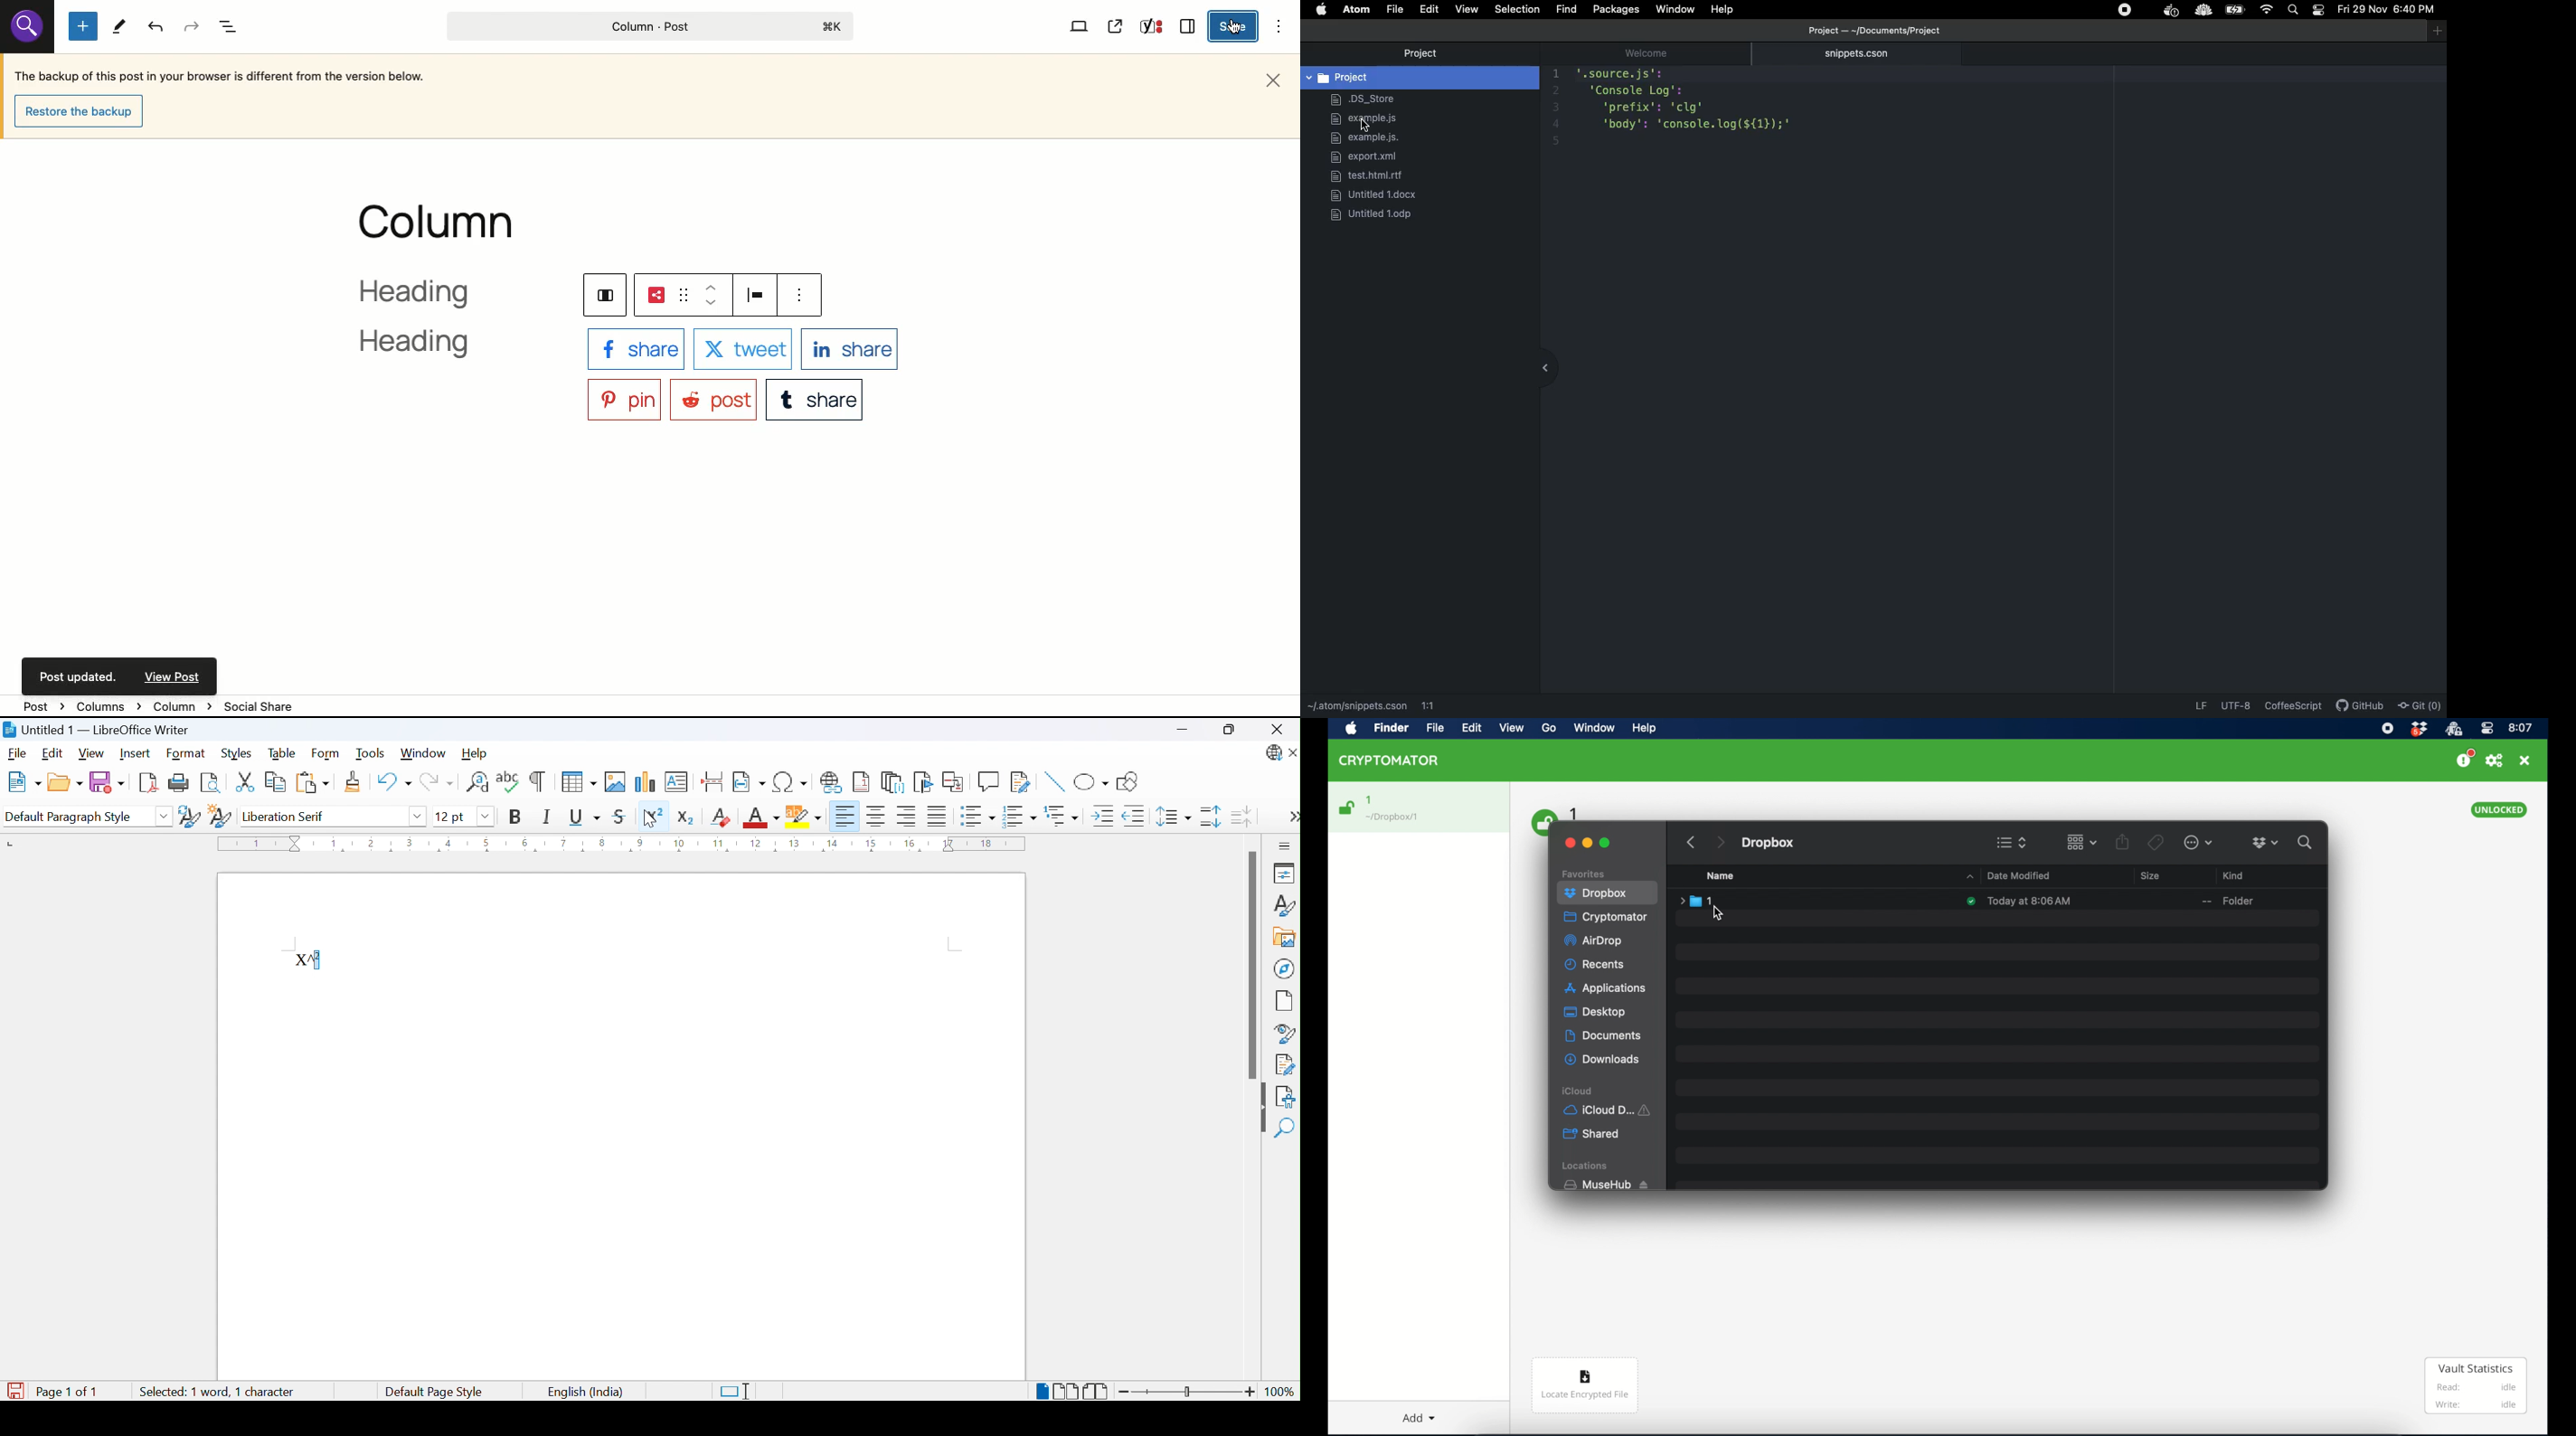 Image resolution: width=2576 pixels, height=1456 pixels. Describe the element at coordinates (1246, 1391) in the screenshot. I see `Zoom in` at that location.